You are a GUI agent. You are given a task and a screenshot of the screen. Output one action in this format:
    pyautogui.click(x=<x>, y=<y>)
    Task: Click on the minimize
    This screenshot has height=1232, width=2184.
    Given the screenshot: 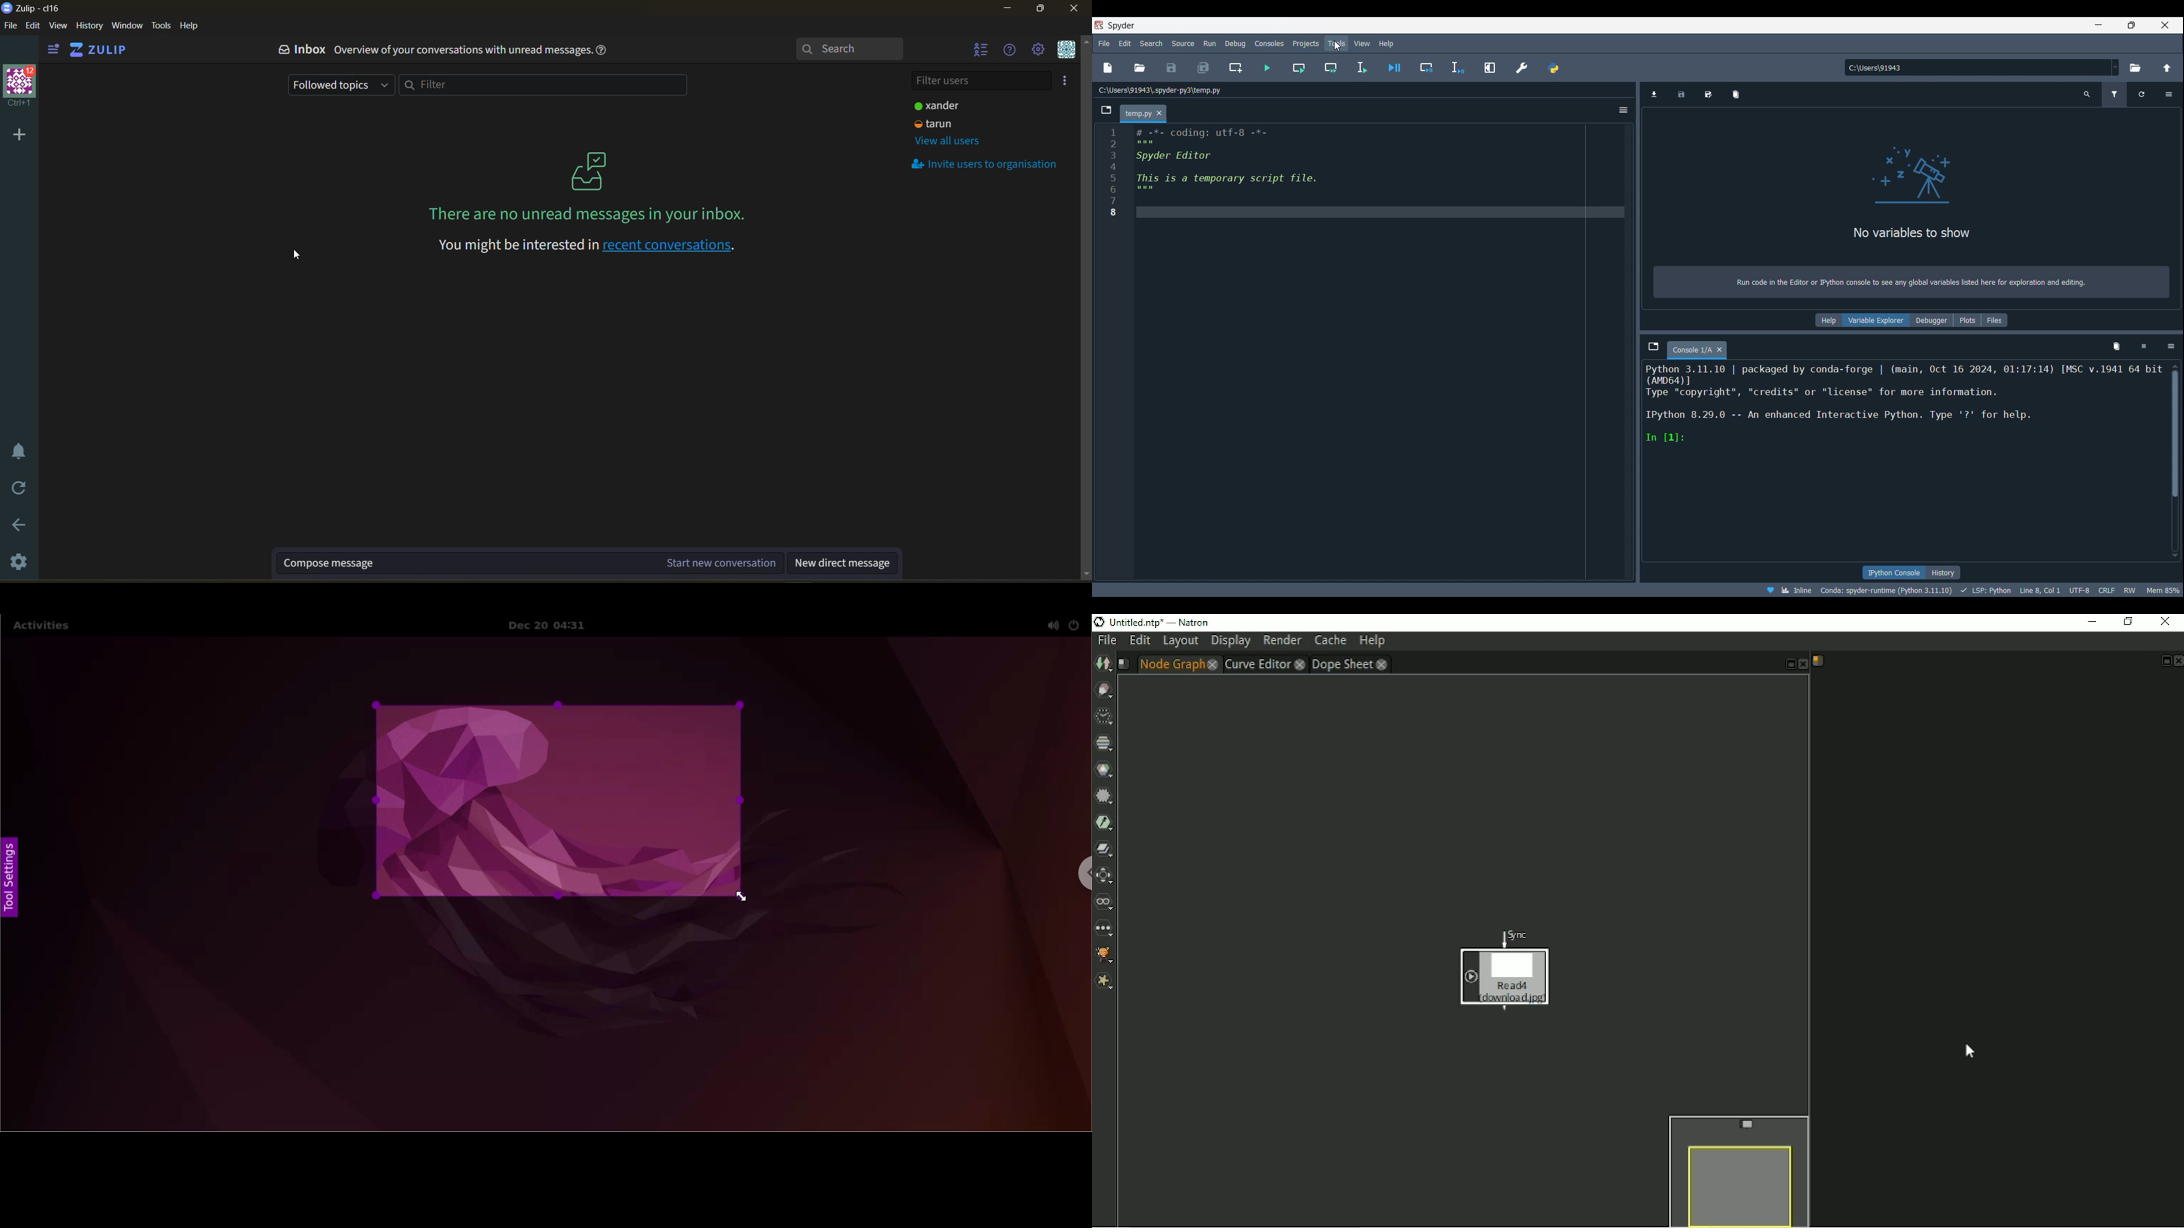 What is the action you would take?
    pyautogui.click(x=1007, y=9)
    